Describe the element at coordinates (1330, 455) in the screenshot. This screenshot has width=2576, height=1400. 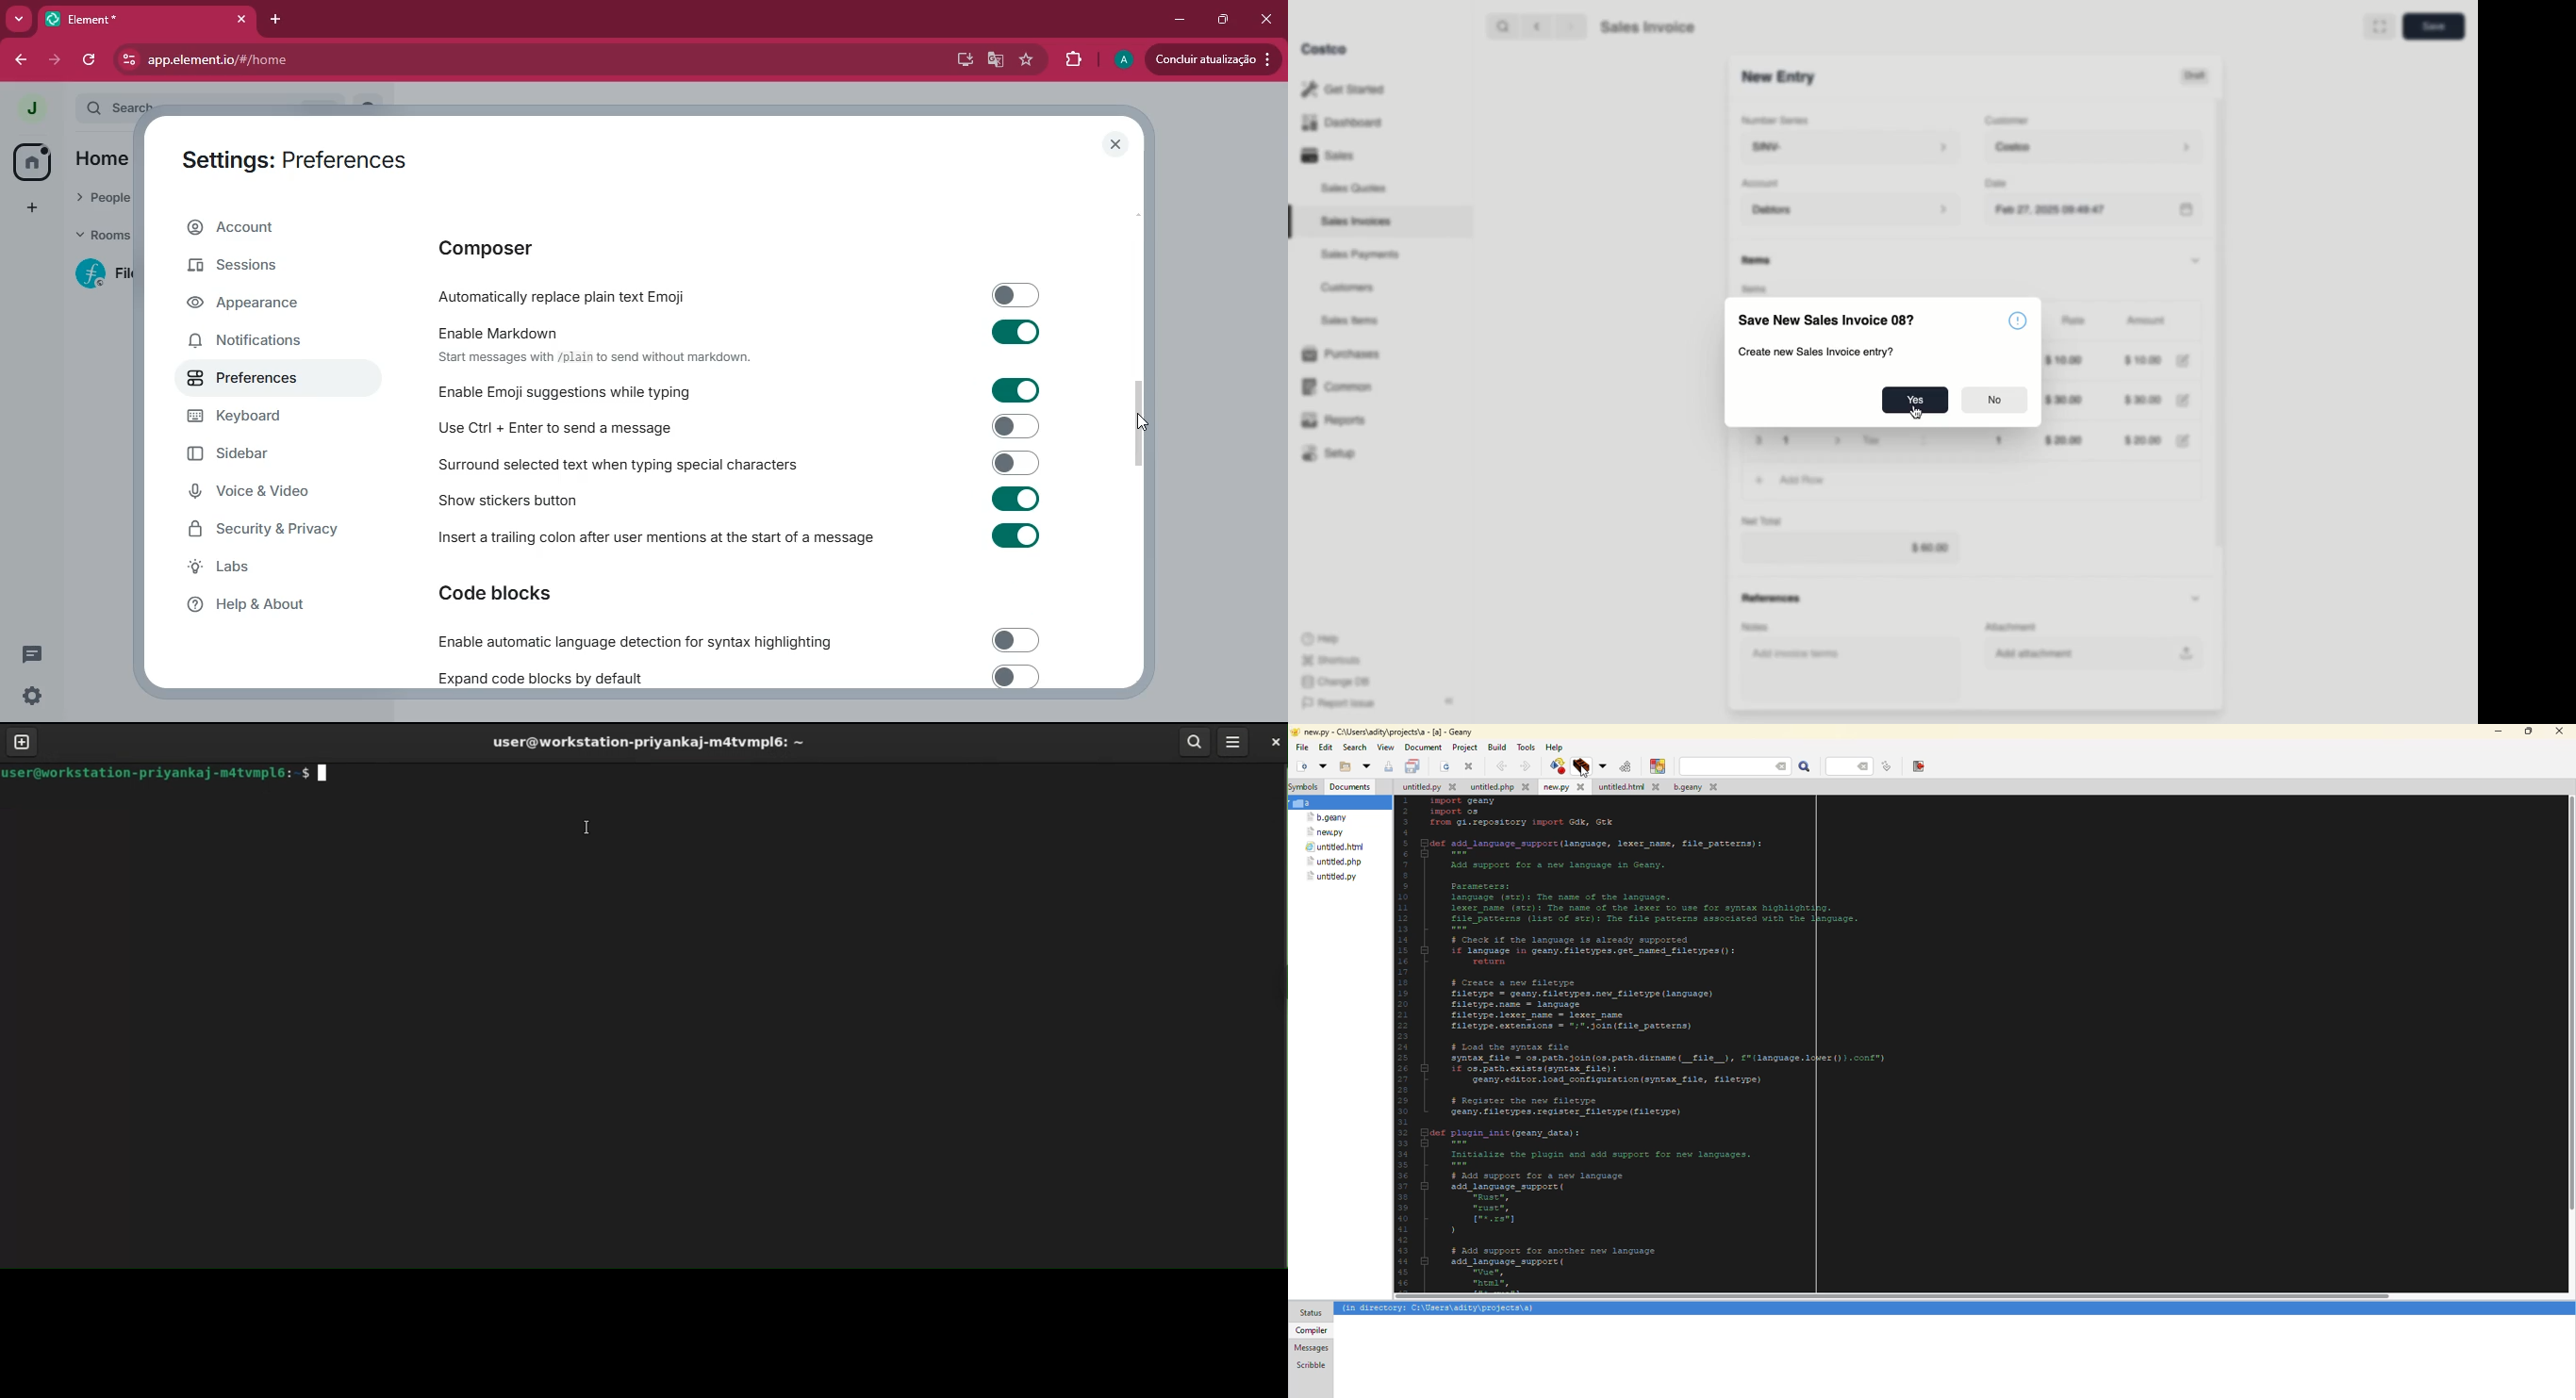
I see `Setup` at that location.